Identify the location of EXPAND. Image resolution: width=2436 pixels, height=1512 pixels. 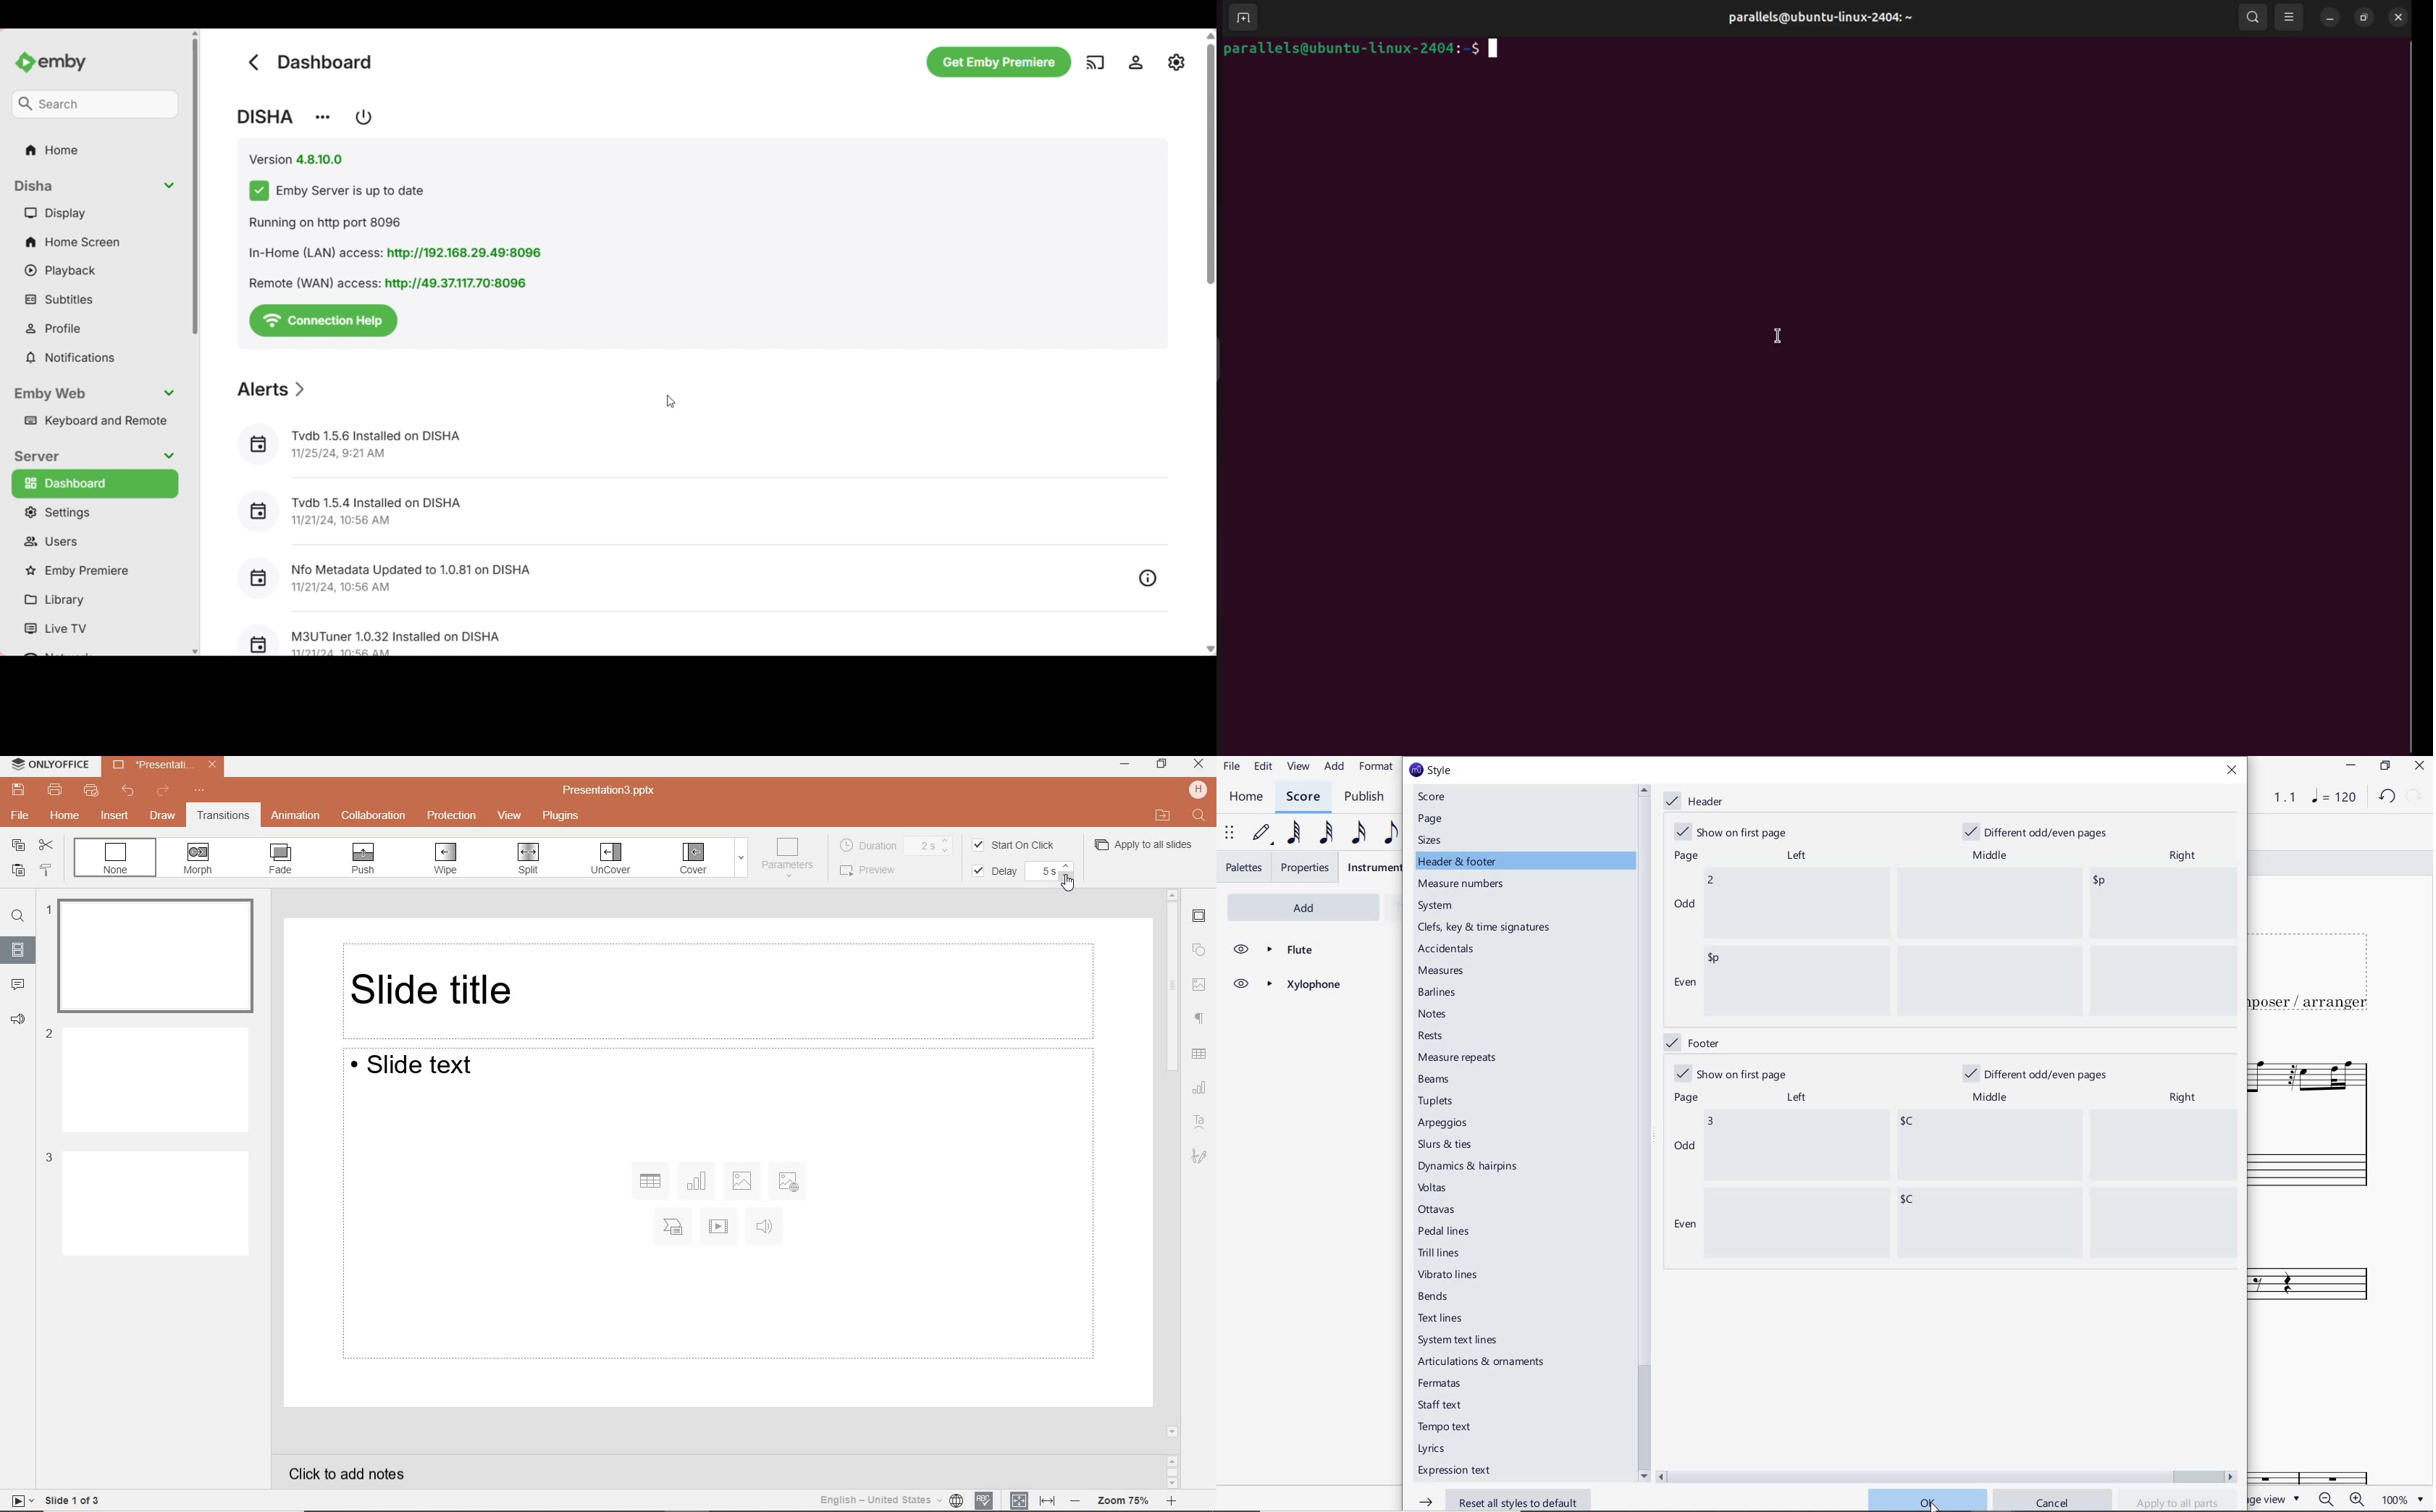
(741, 860).